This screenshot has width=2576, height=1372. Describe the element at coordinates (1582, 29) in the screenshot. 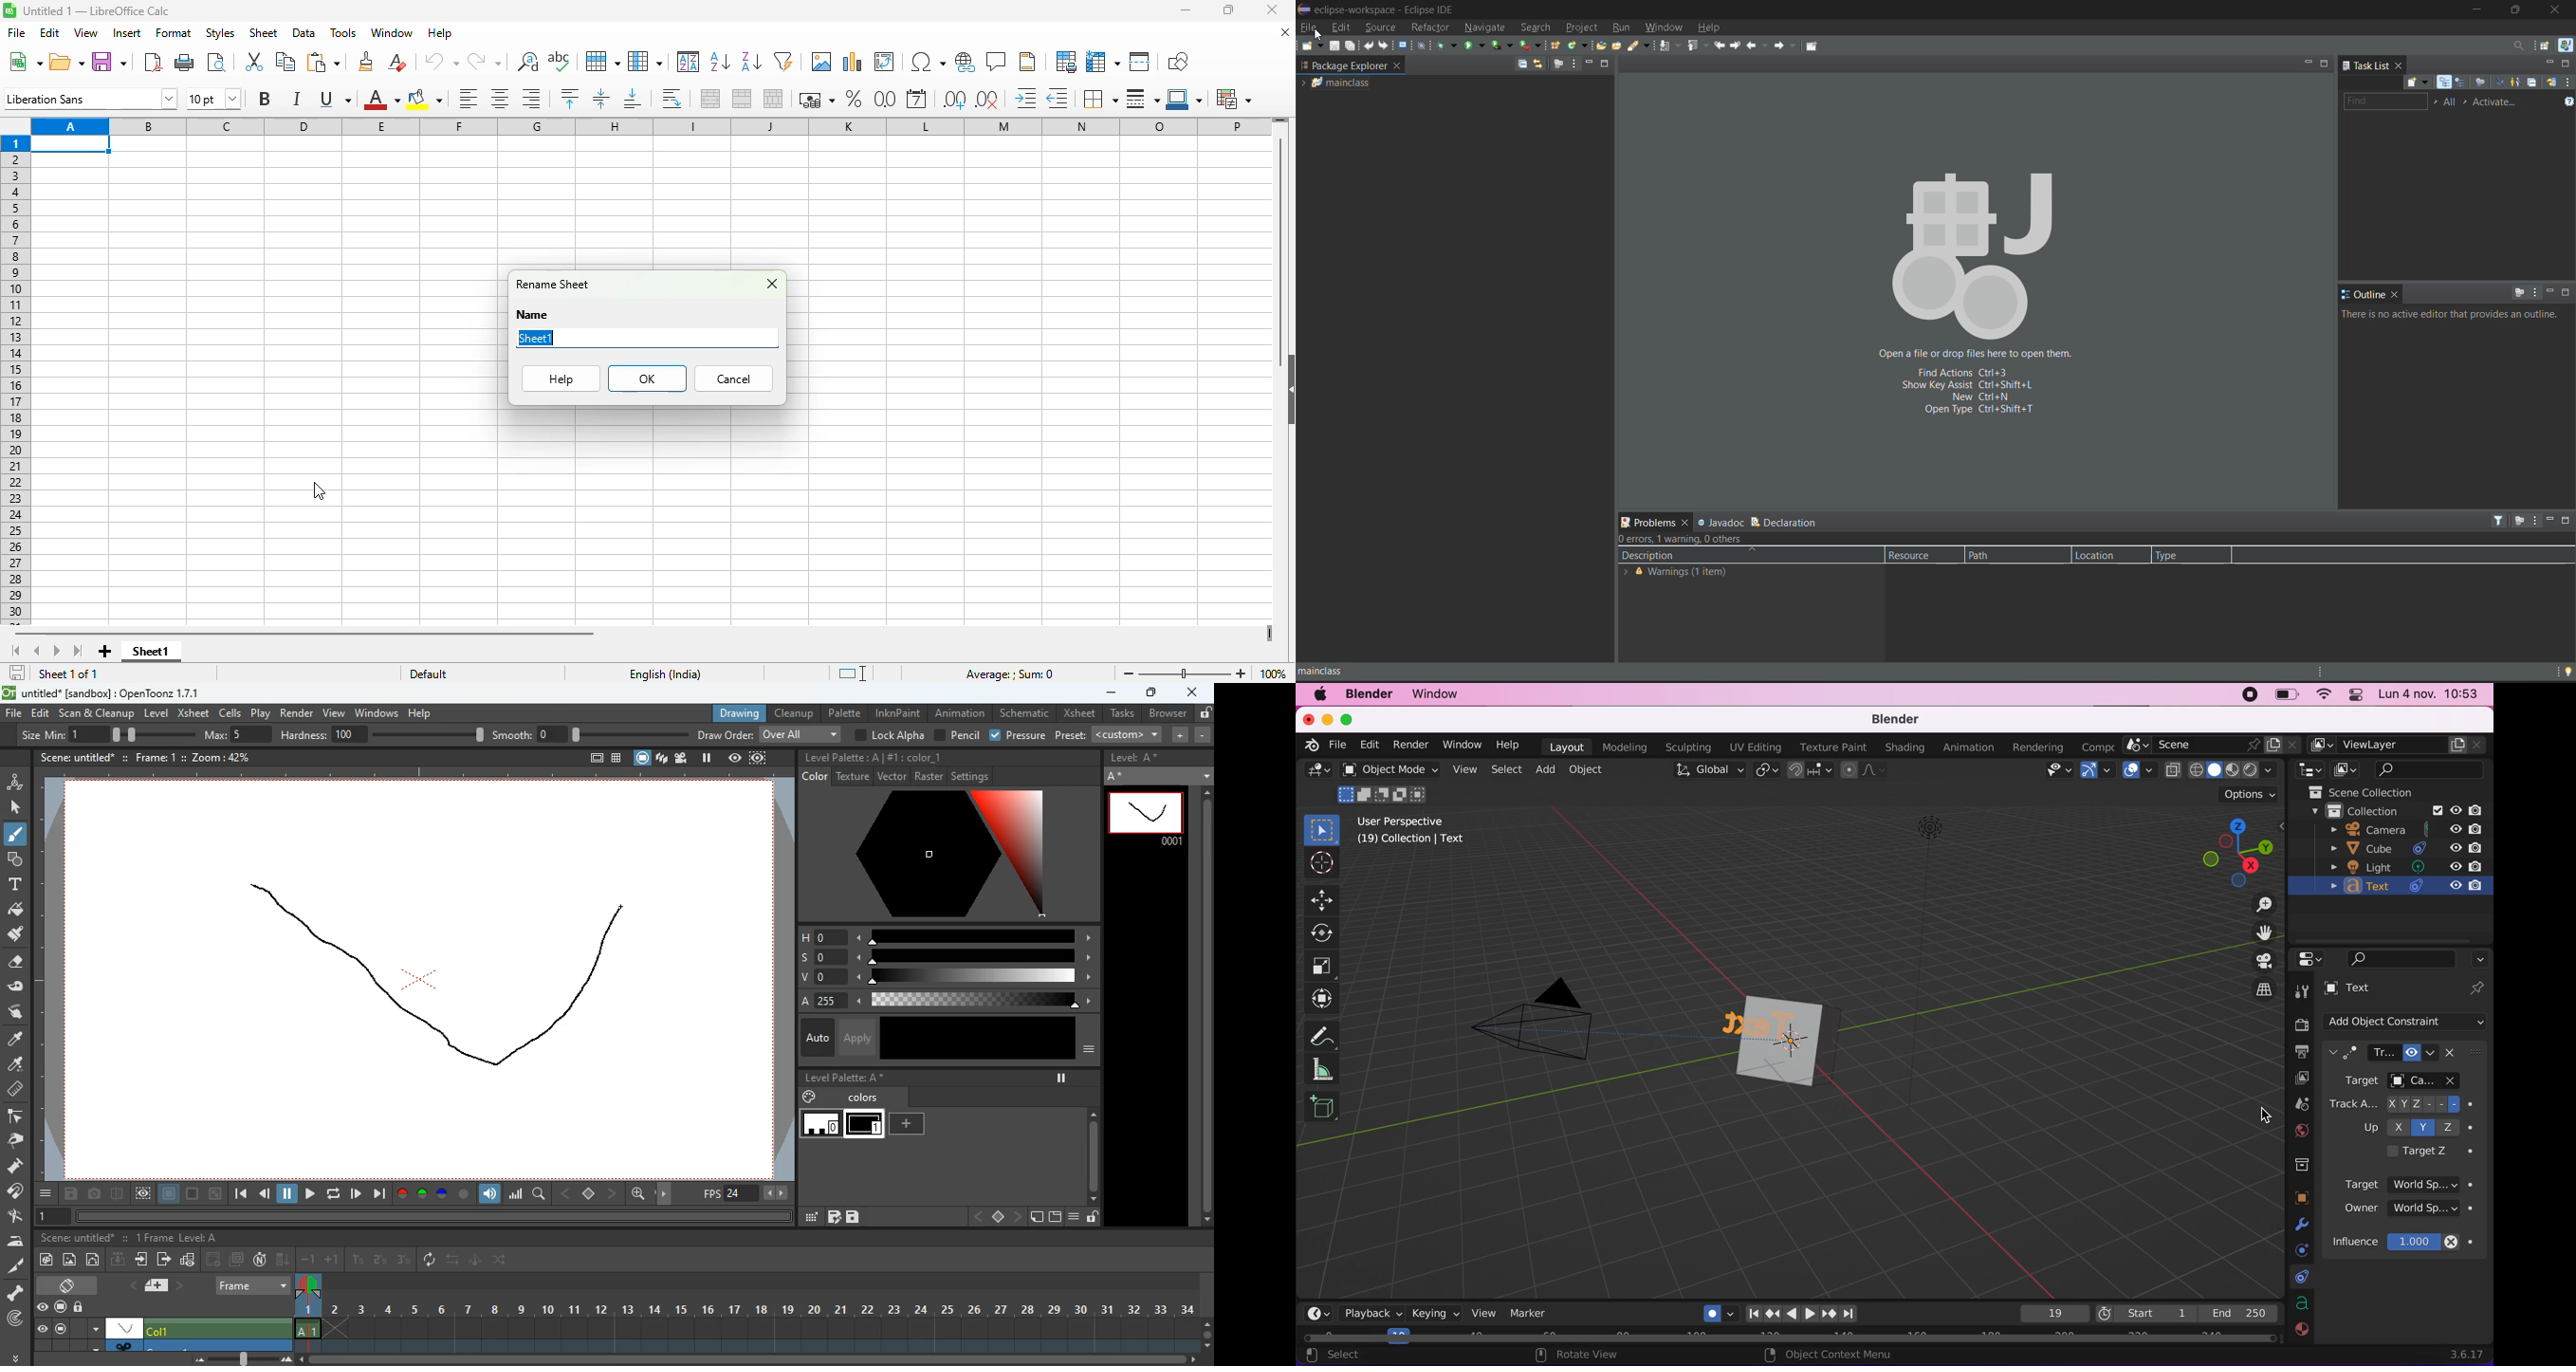

I see `project` at that location.